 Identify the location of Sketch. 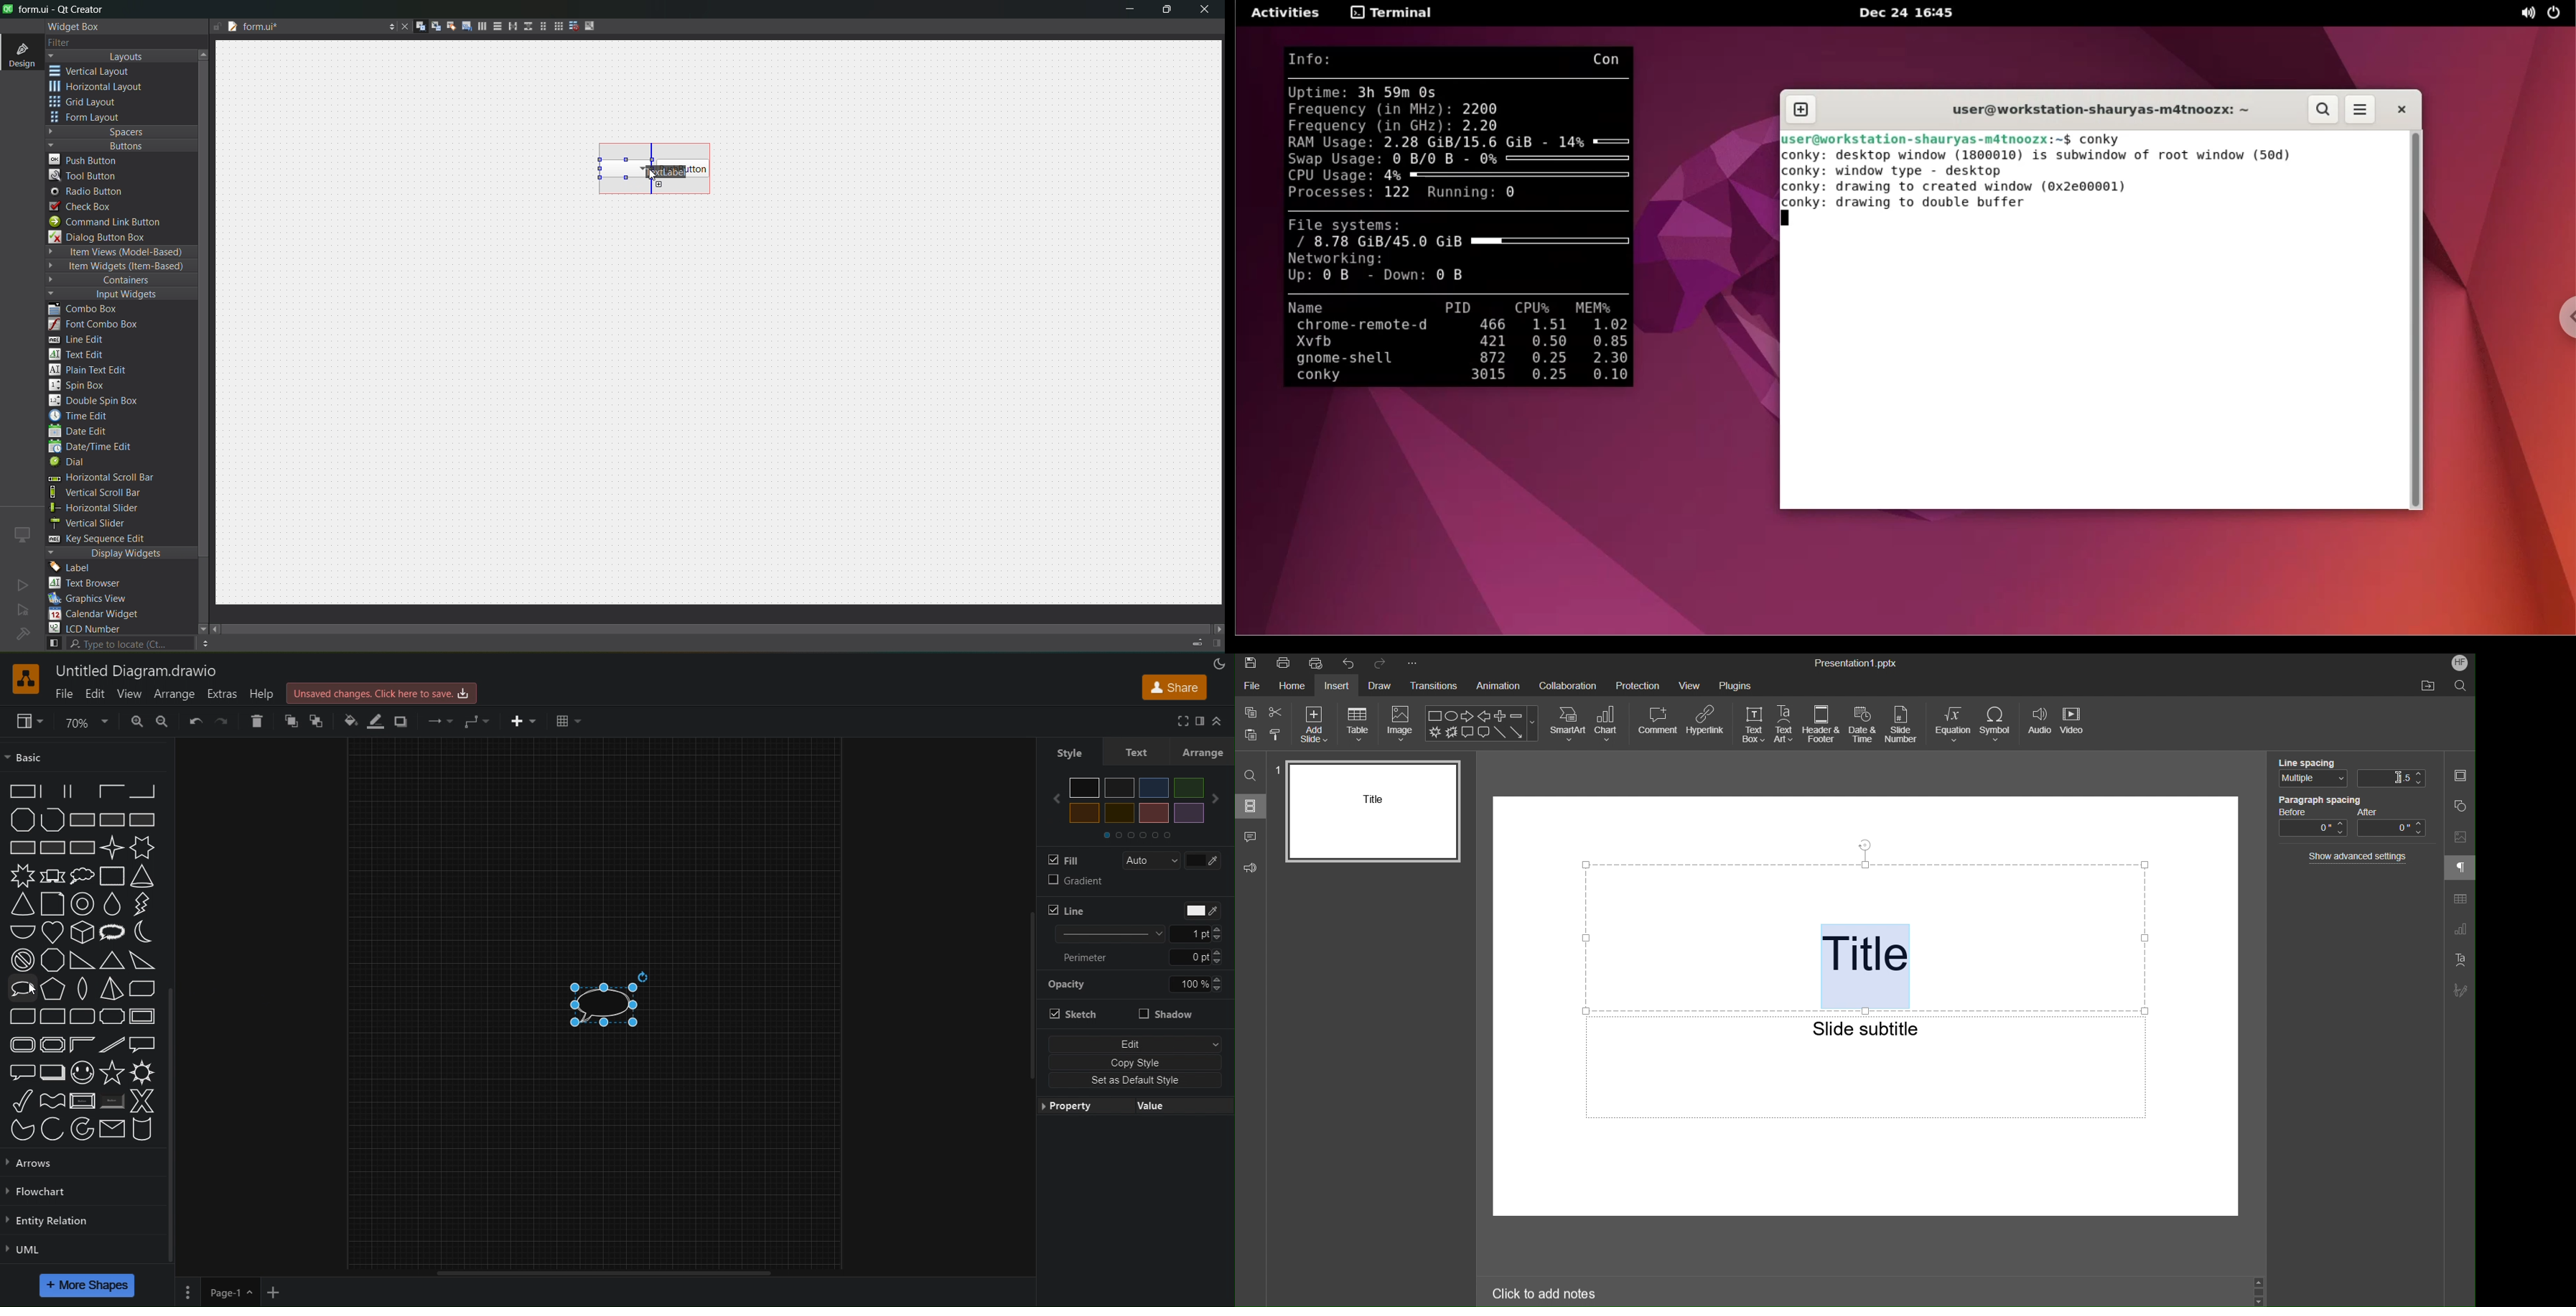
(1073, 1015).